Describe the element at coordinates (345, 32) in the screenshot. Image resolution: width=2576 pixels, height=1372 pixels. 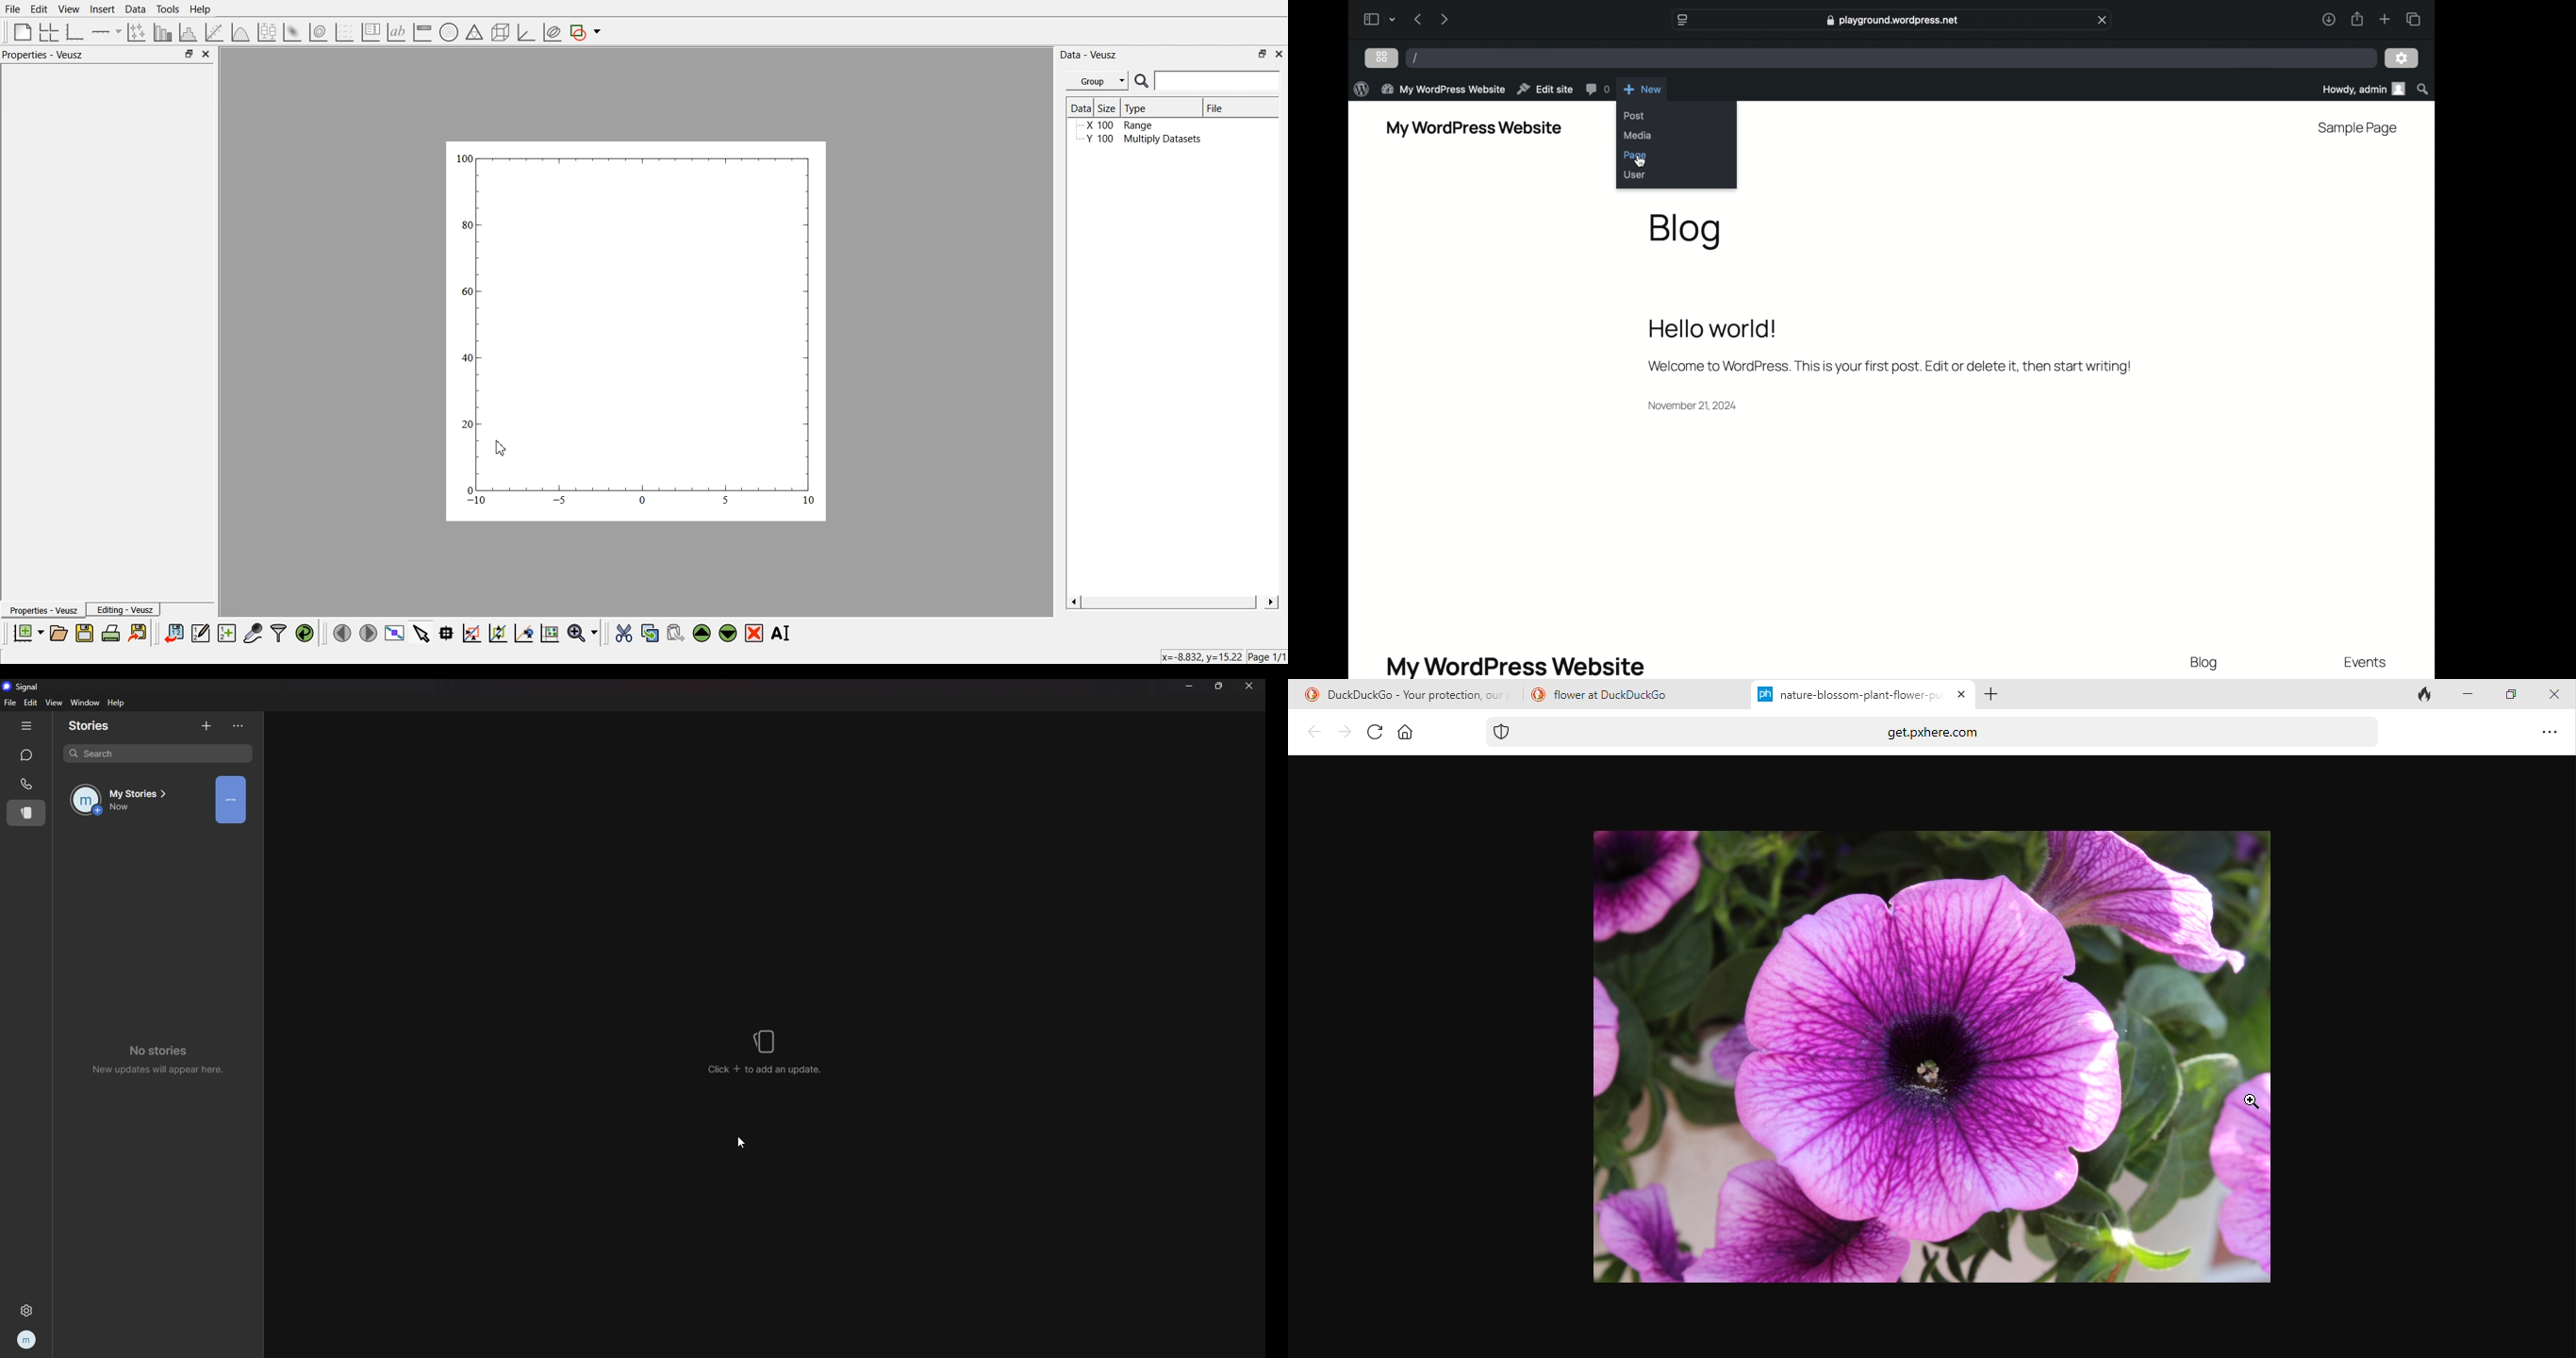
I see `plot a vector set` at that location.